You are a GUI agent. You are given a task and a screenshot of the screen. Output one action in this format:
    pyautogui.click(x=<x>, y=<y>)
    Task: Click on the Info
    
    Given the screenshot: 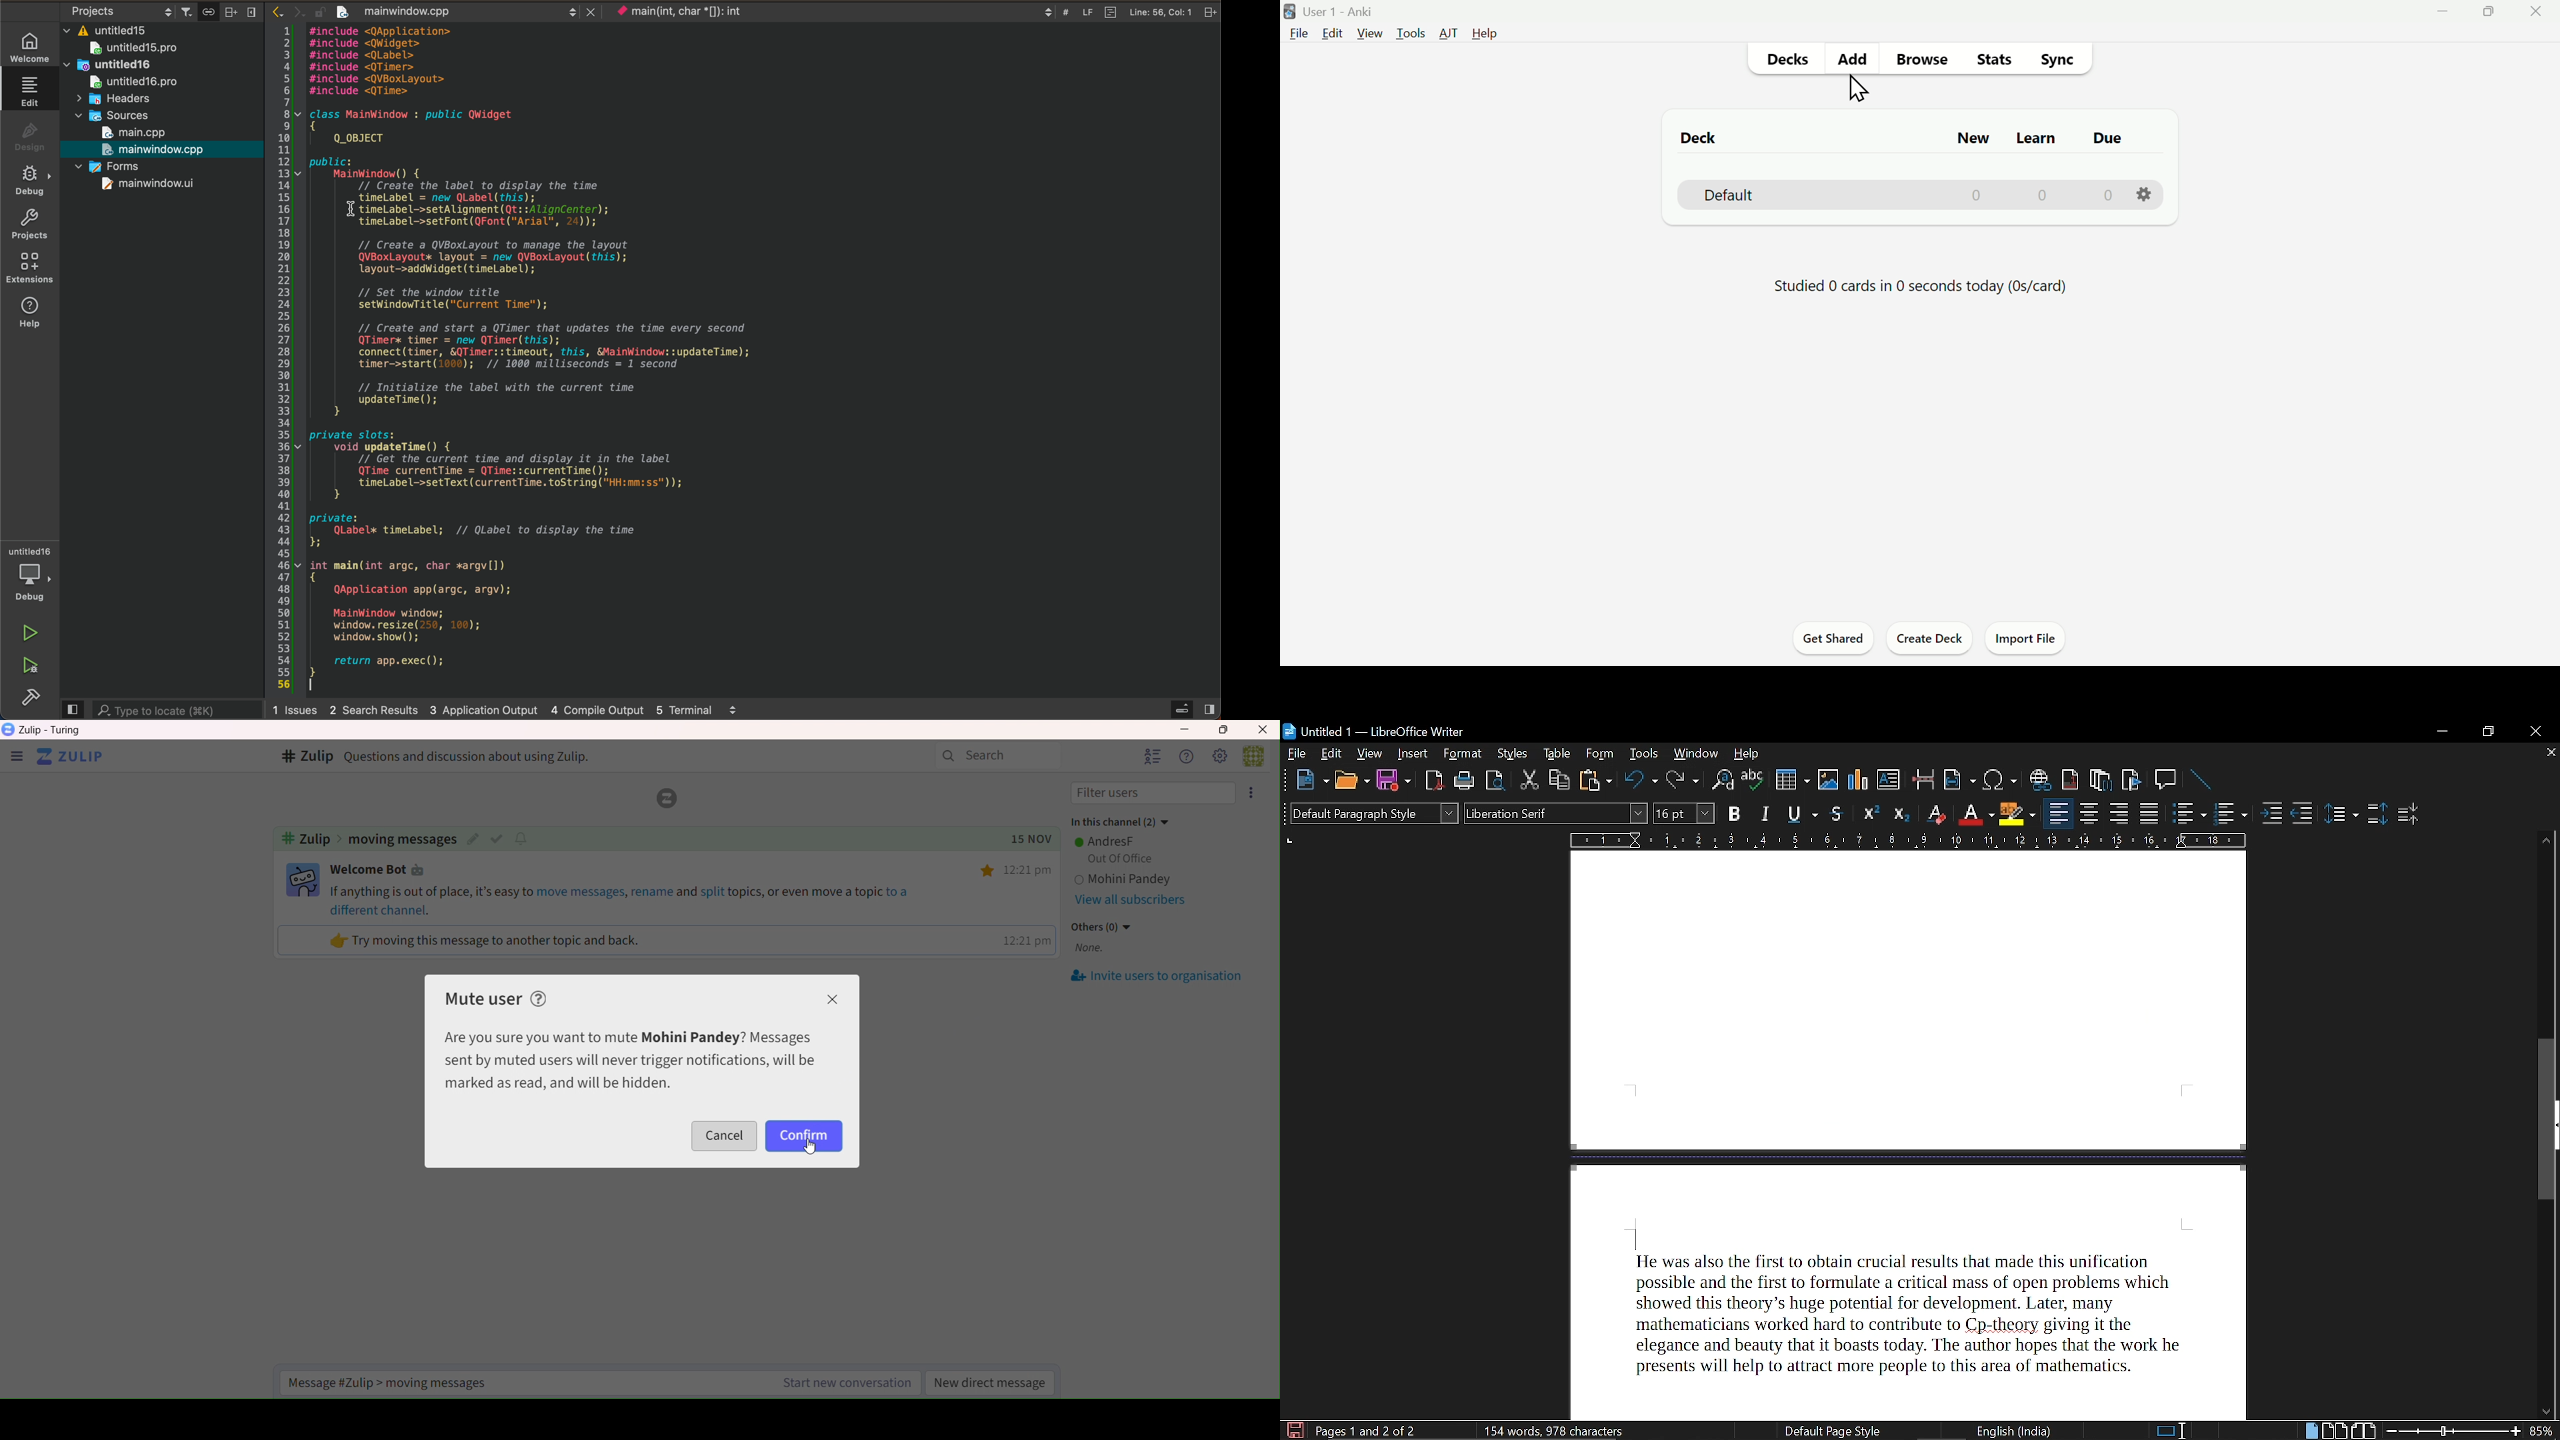 What is the action you would take?
    pyautogui.click(x=1185, y=756)
    